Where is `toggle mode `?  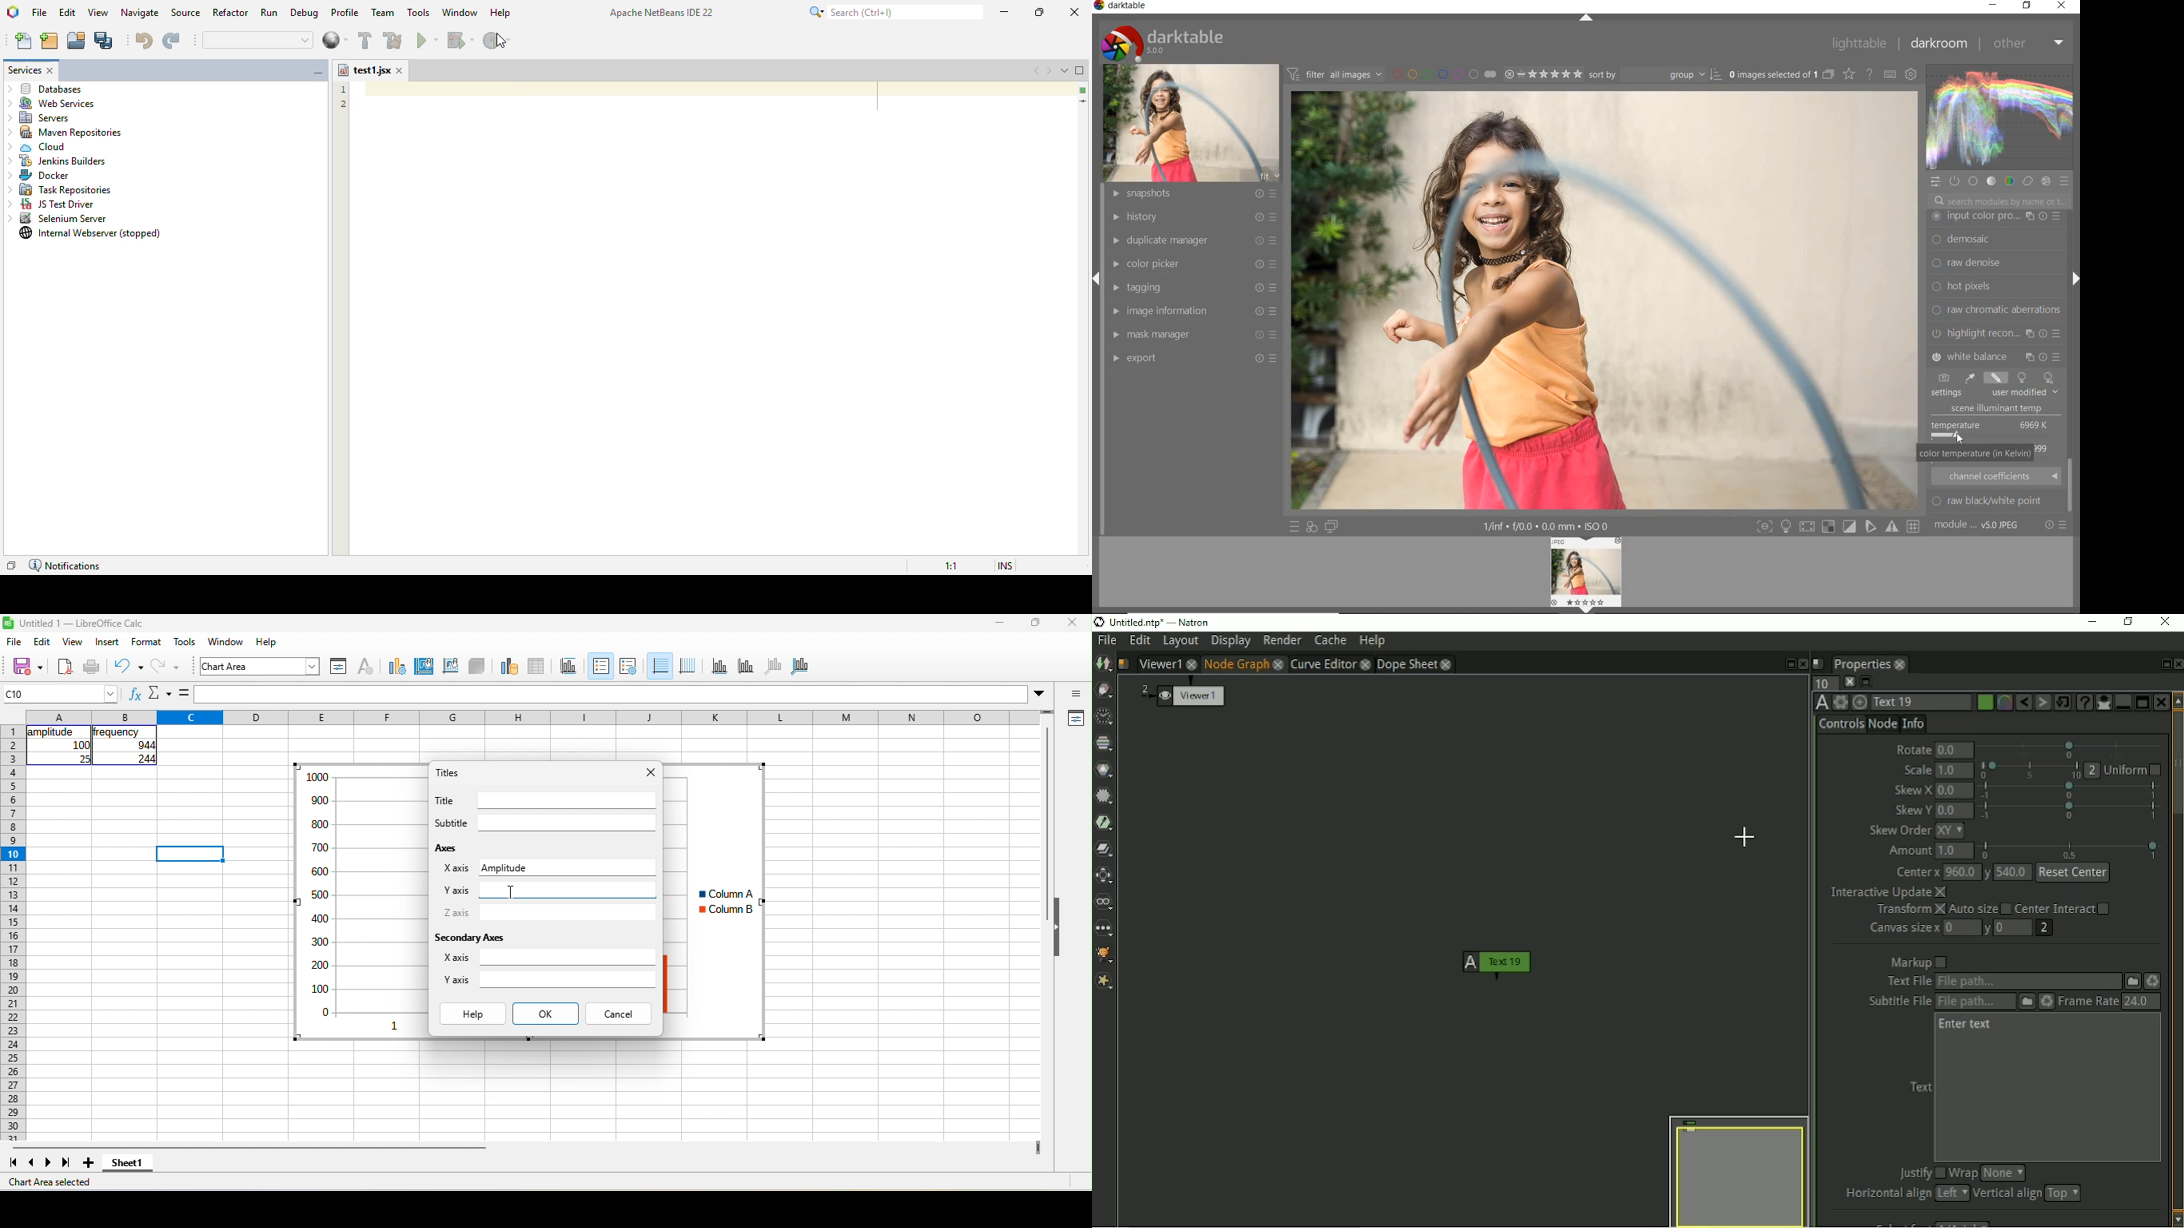 toggle mode  is located at coordinates (1871, 528).